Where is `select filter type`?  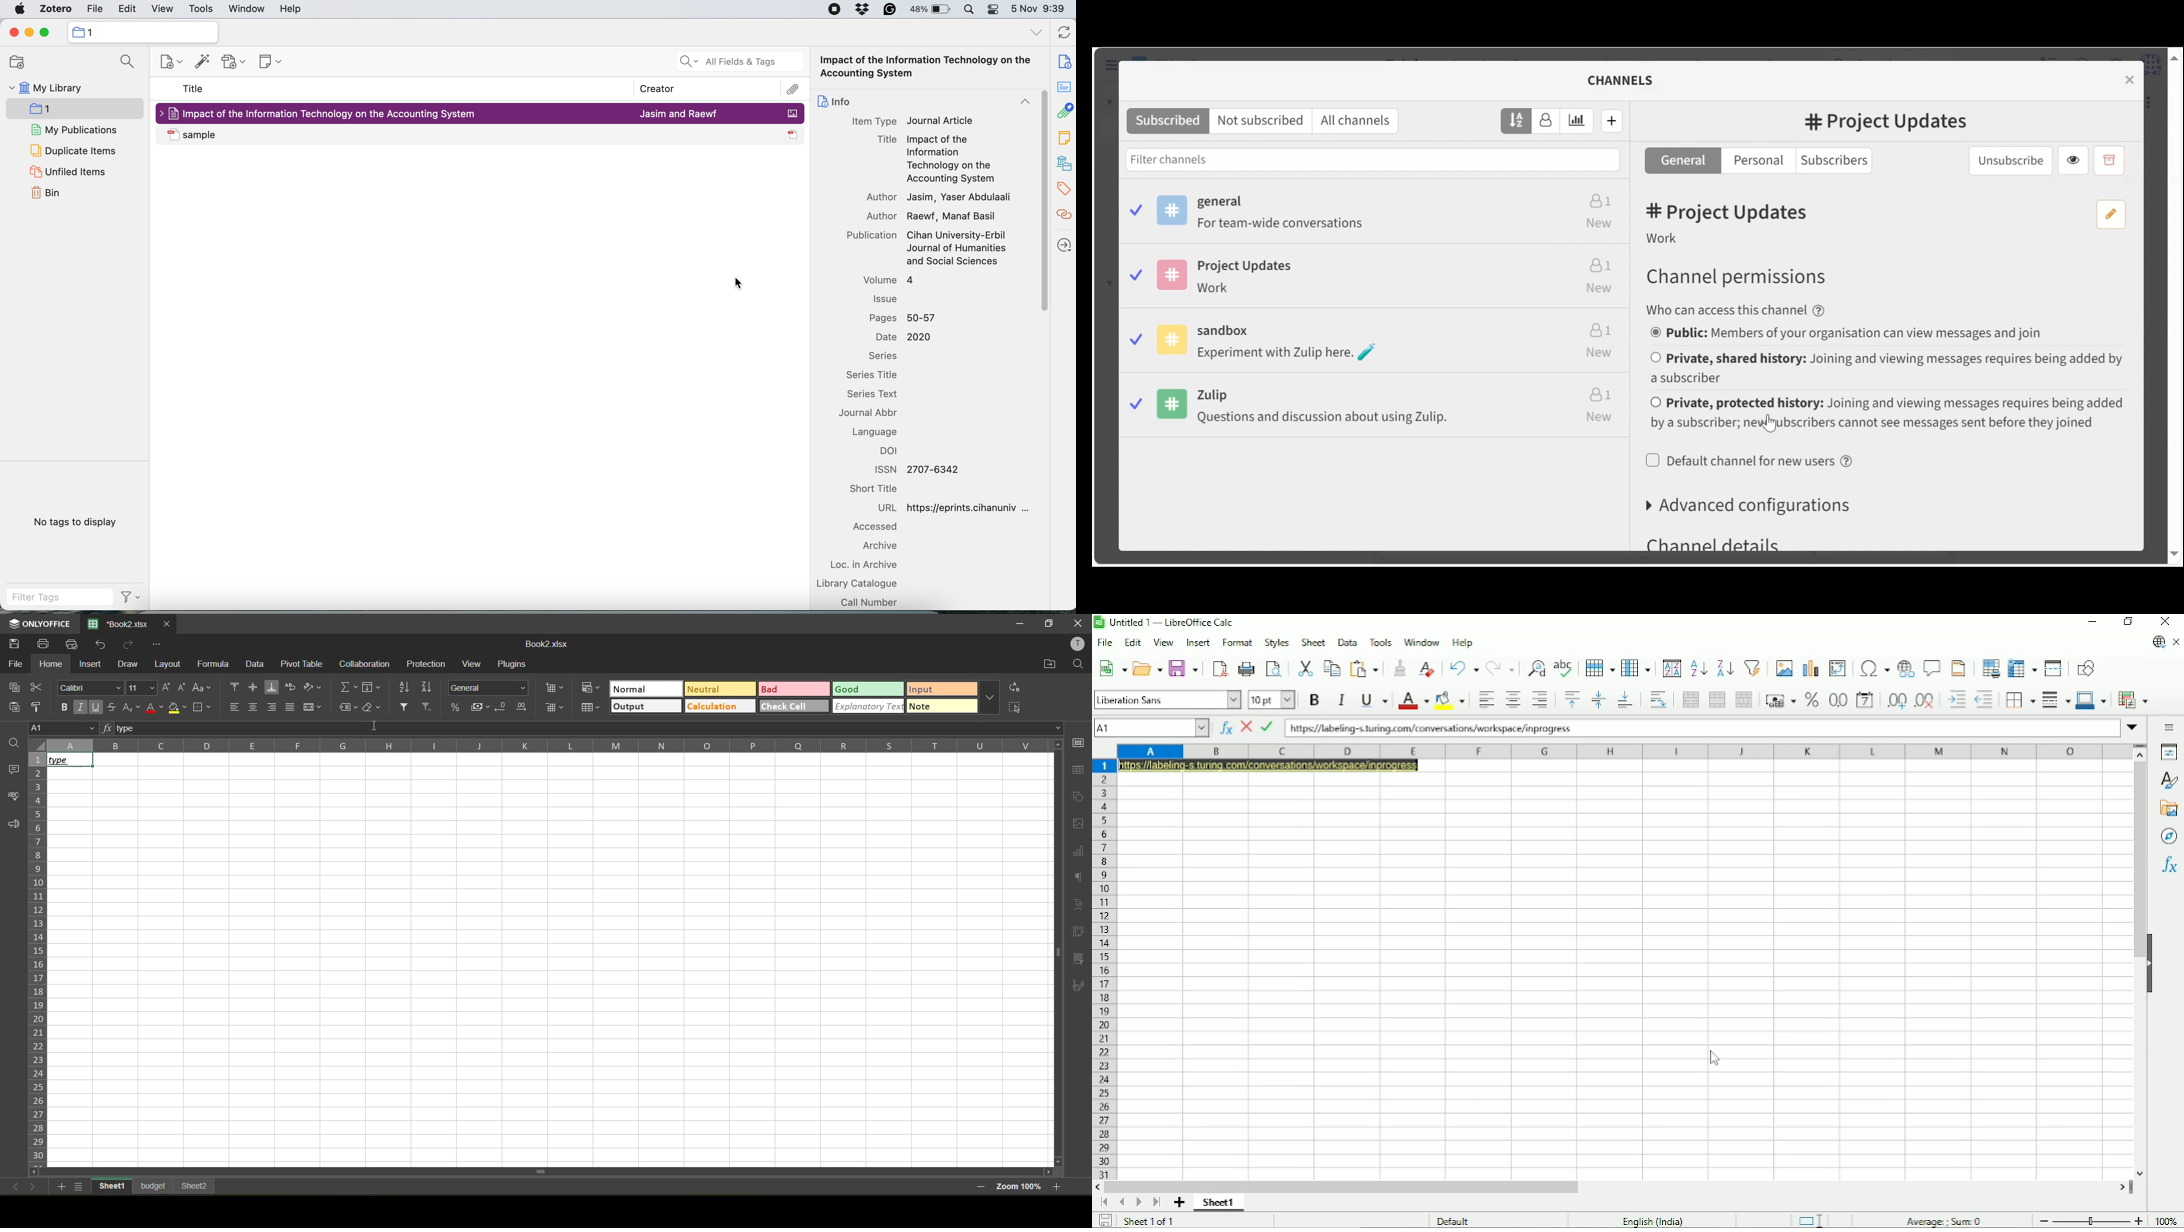
select filter type is located at coordinates (132, 598).